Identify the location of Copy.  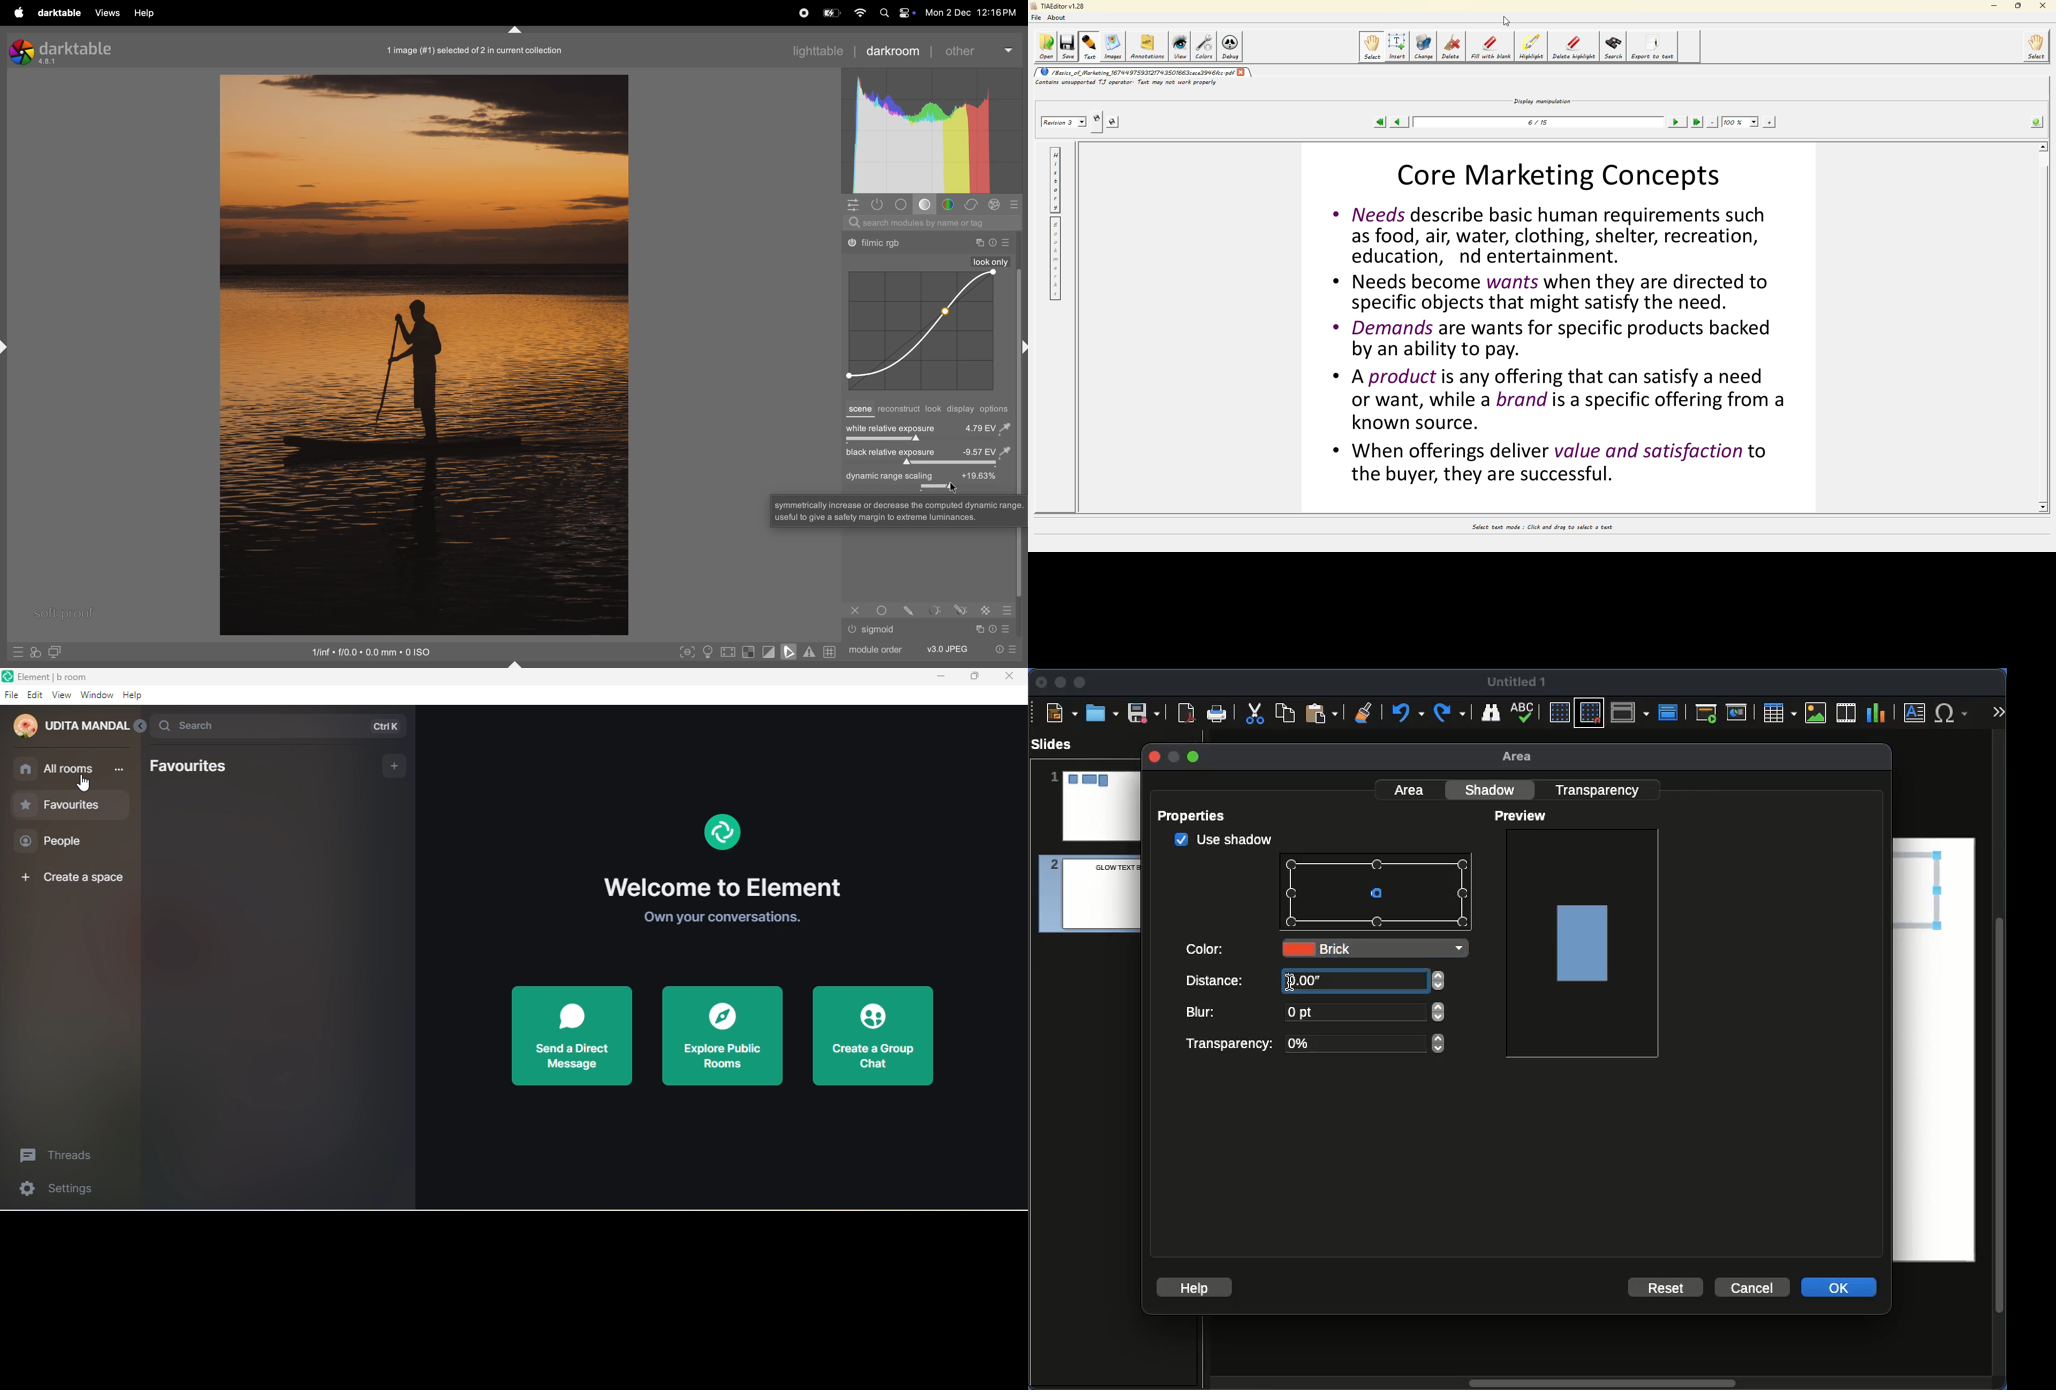
(1285, 712).